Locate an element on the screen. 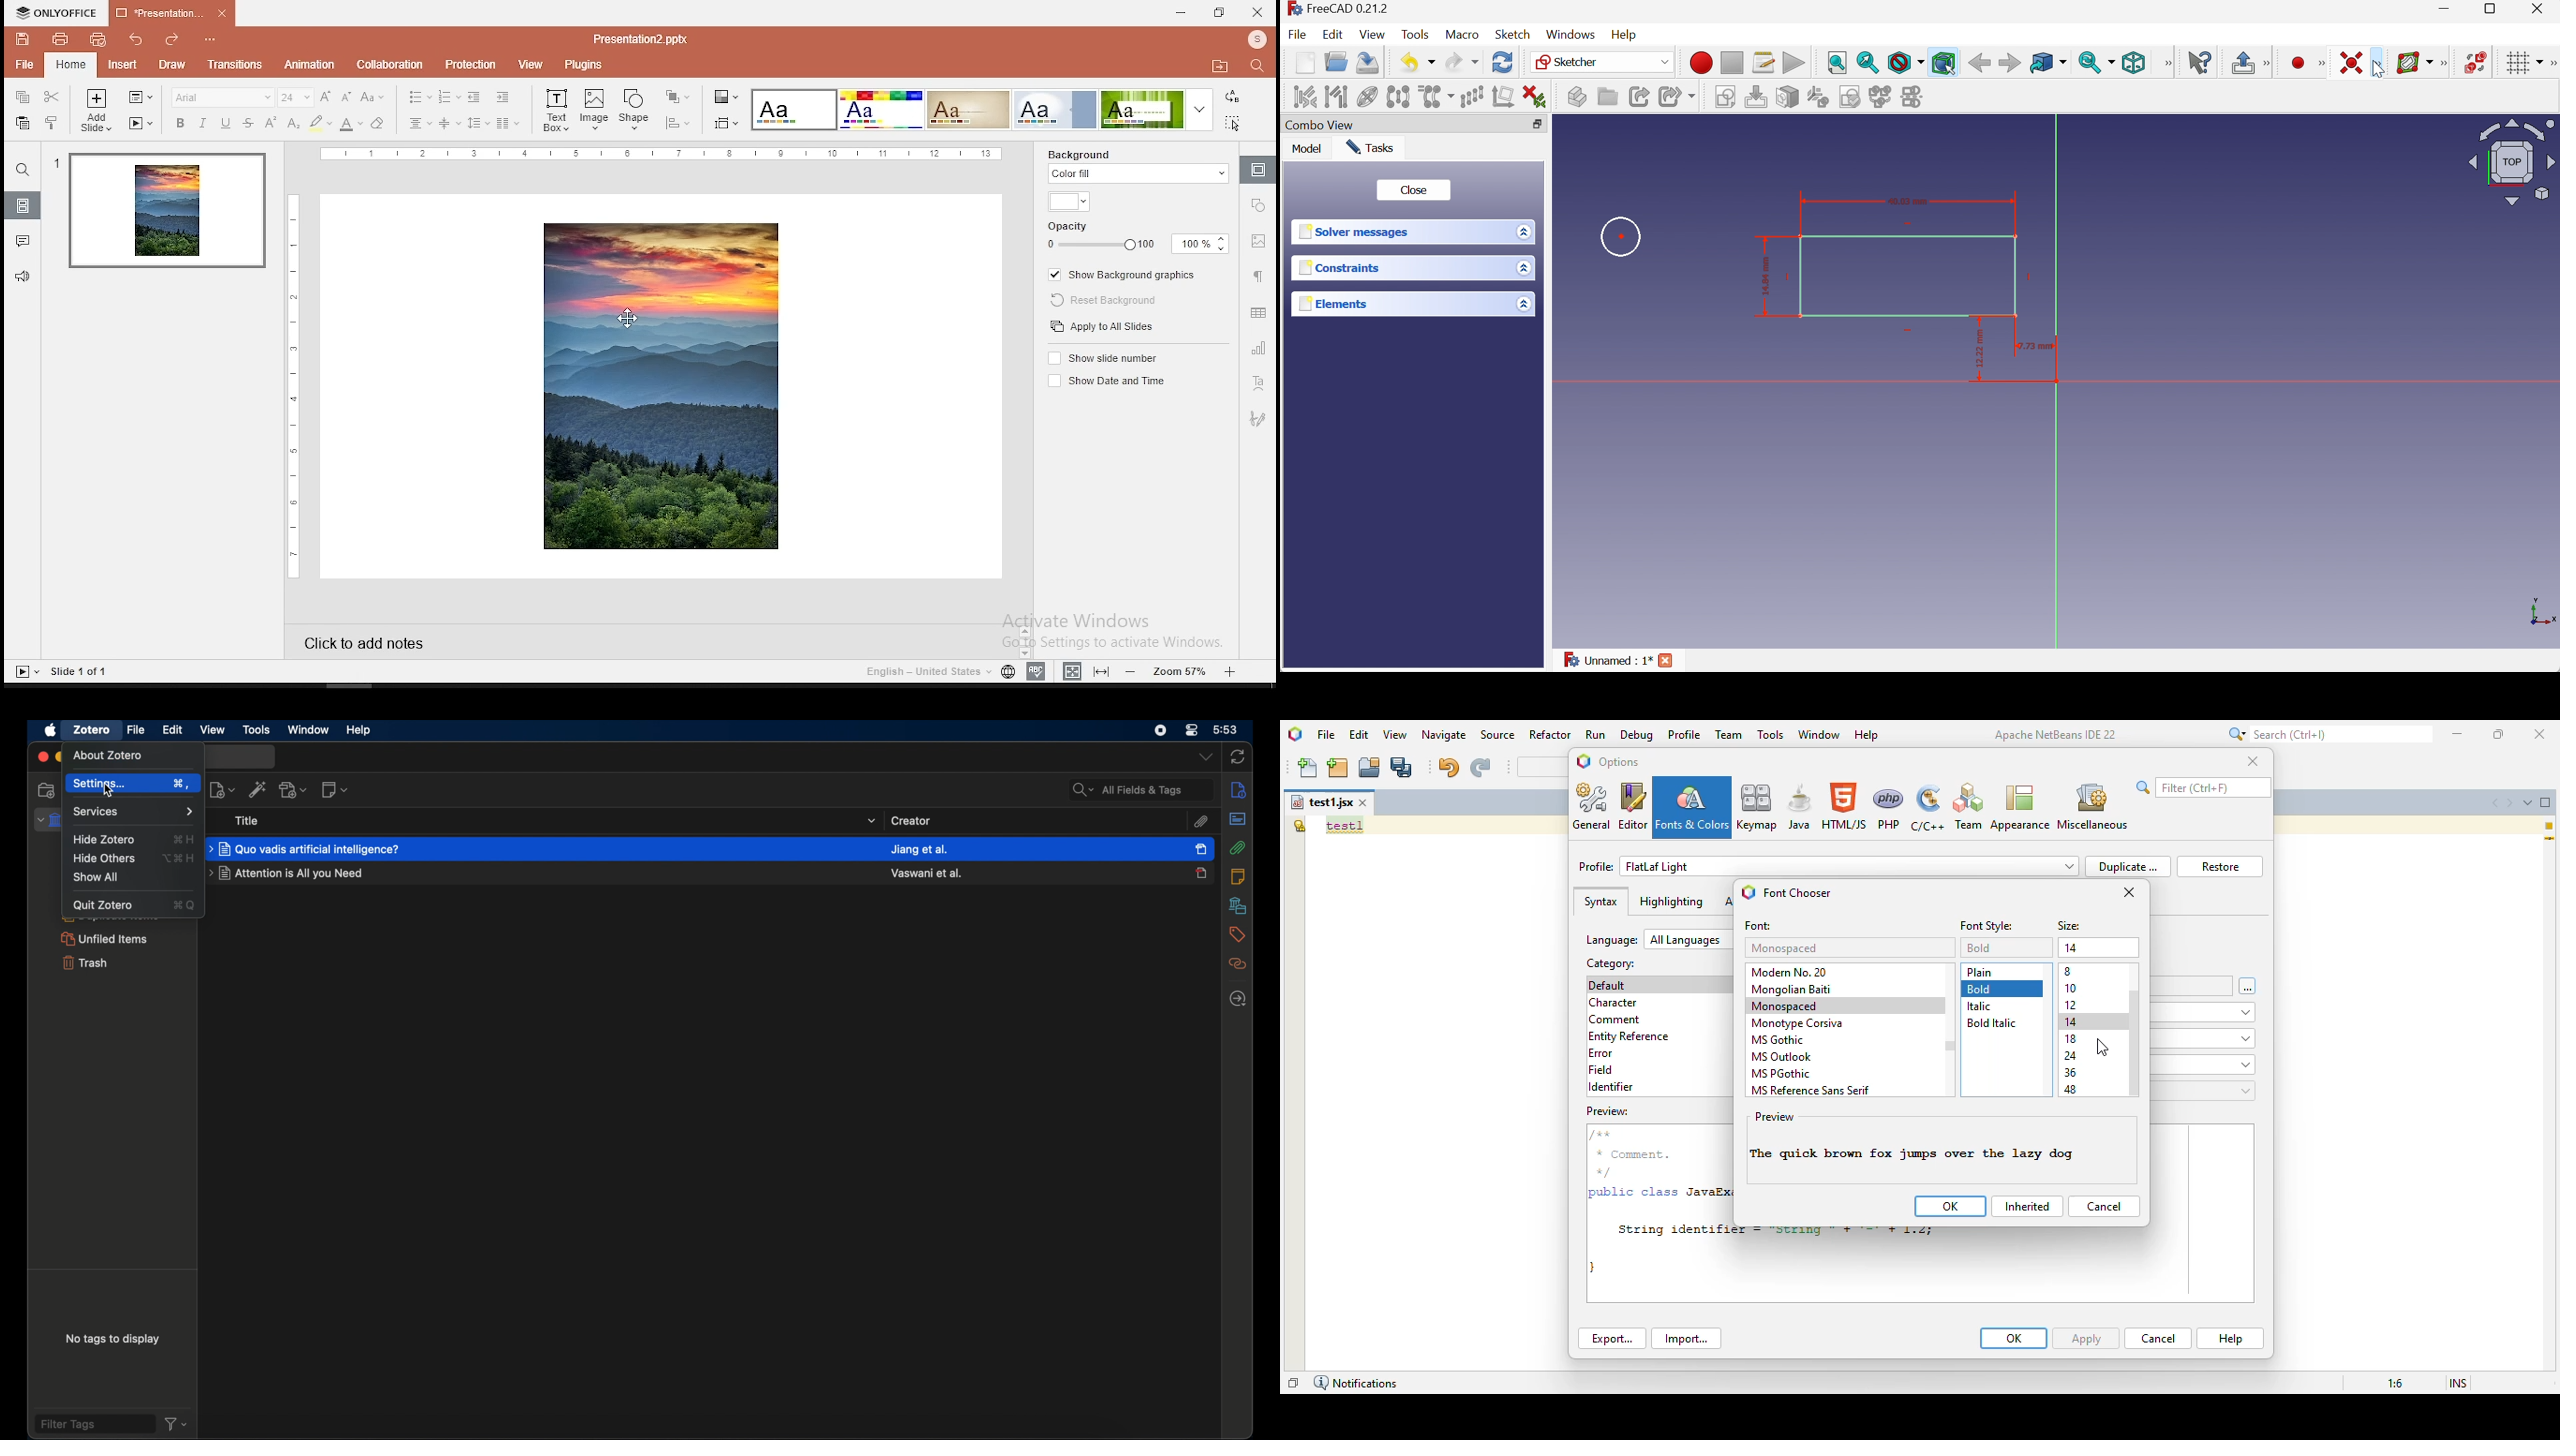 This screenshot has width=2576, height=1456. show date and time is located at coordinates (1107, 381).